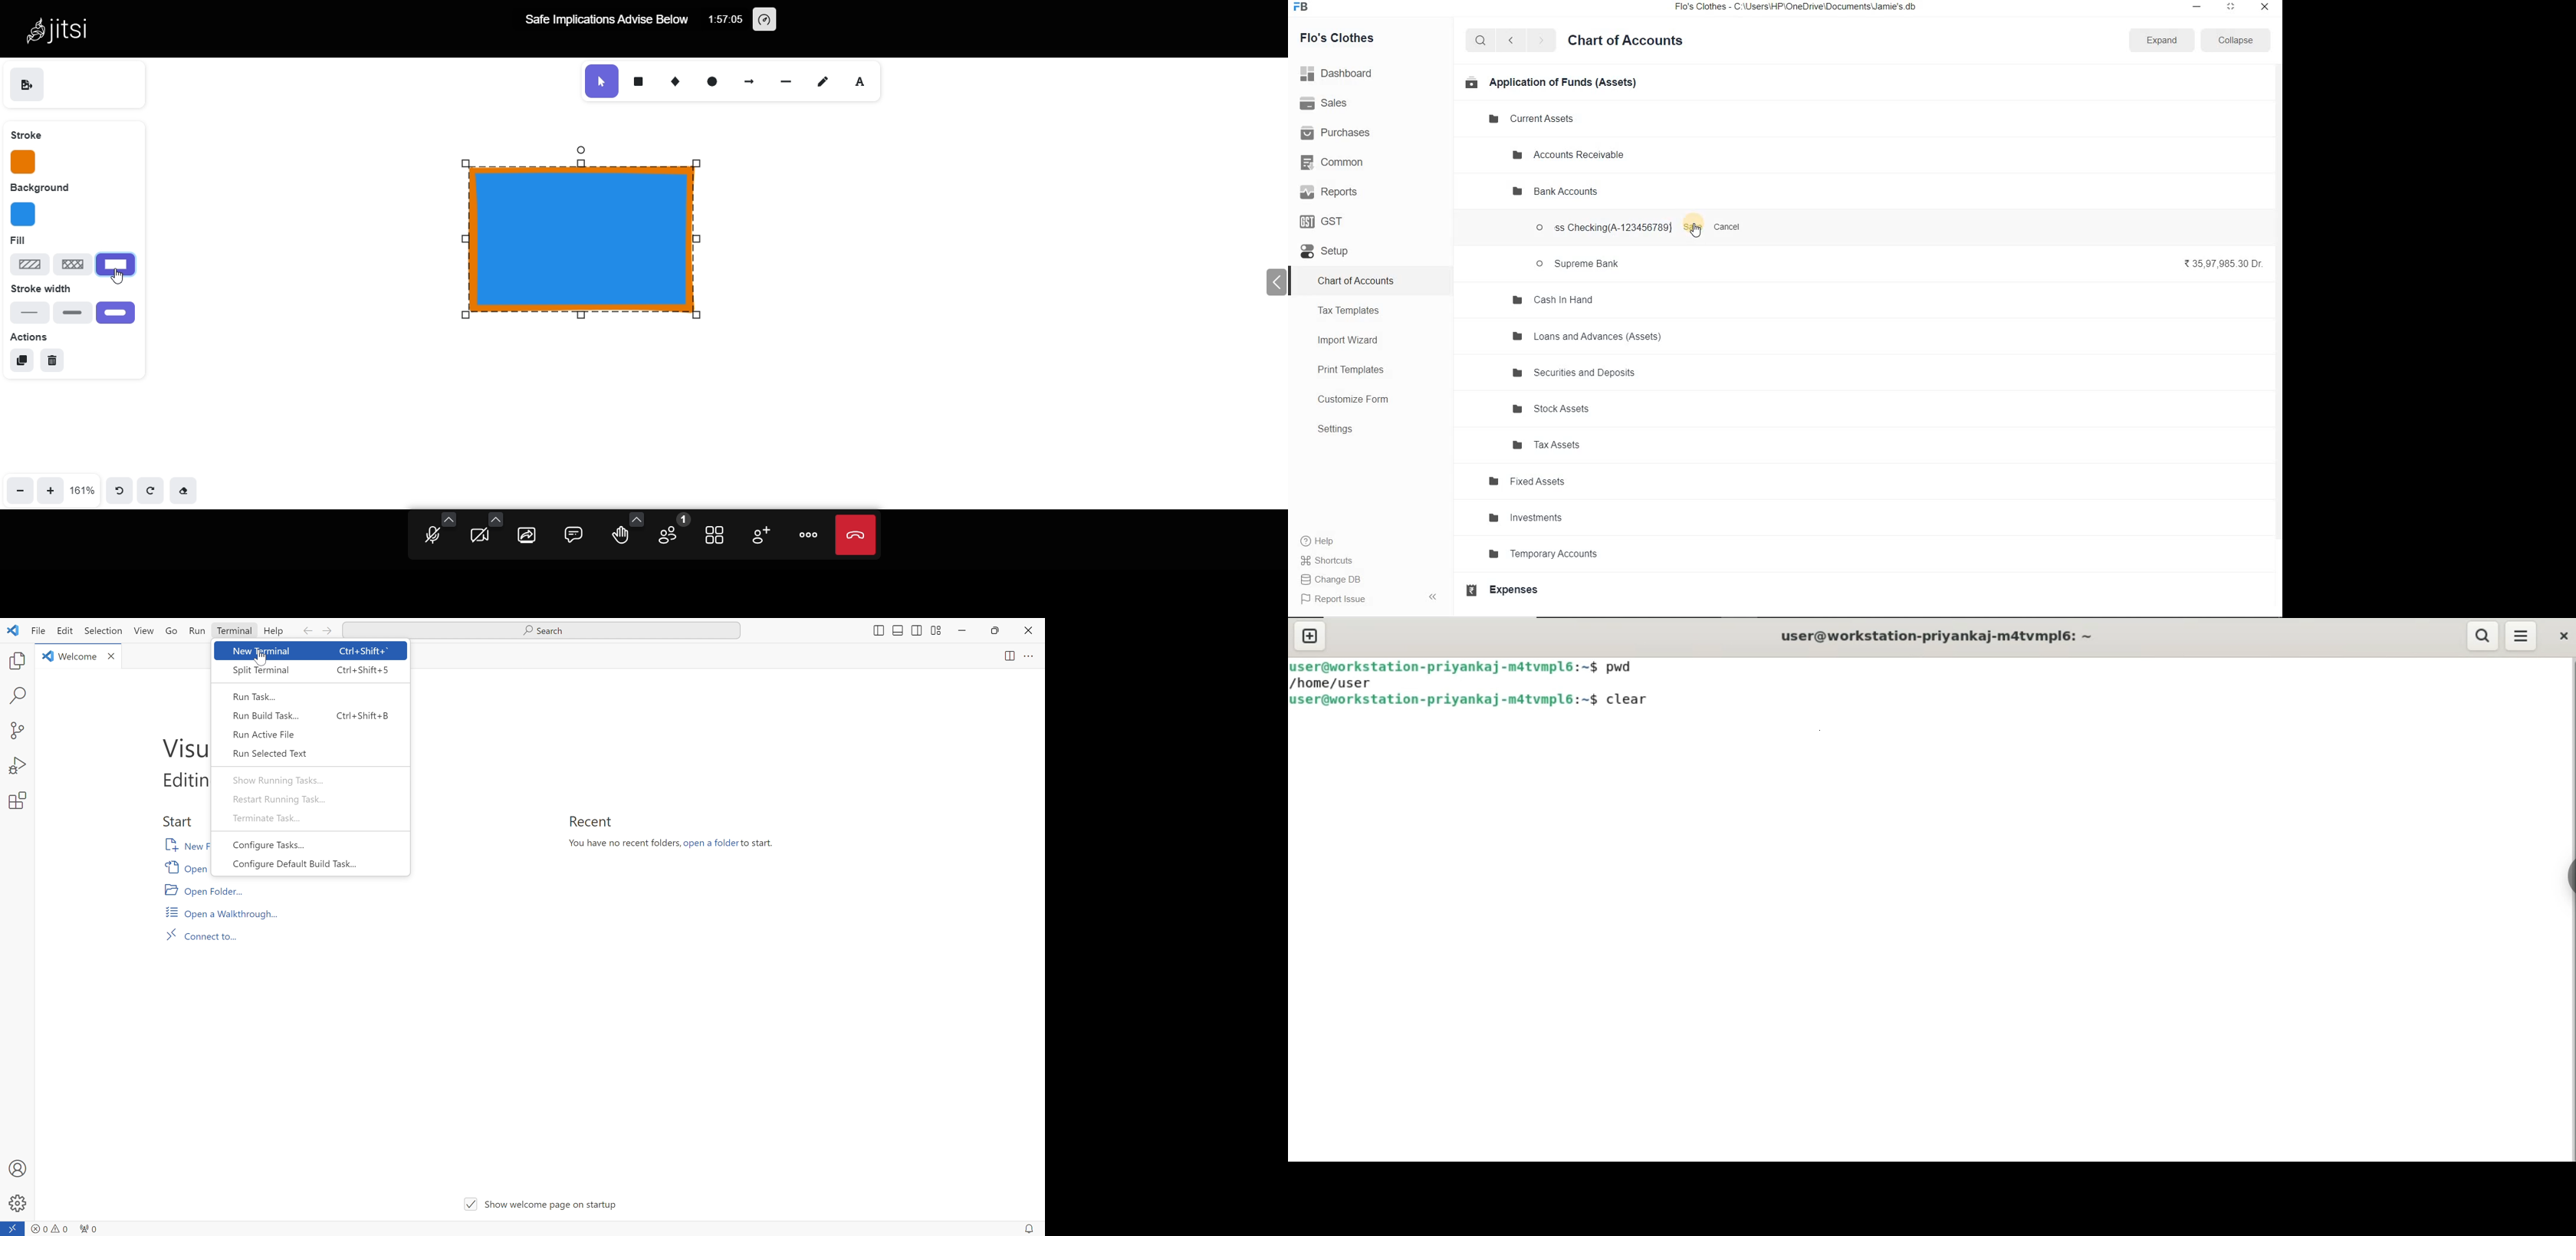 This screenshot has width=2576, height=1260. What do you see at coordinates (1362, 369) in the screenshot?
I see `Print Templates` at bounding box center [1362, 369].